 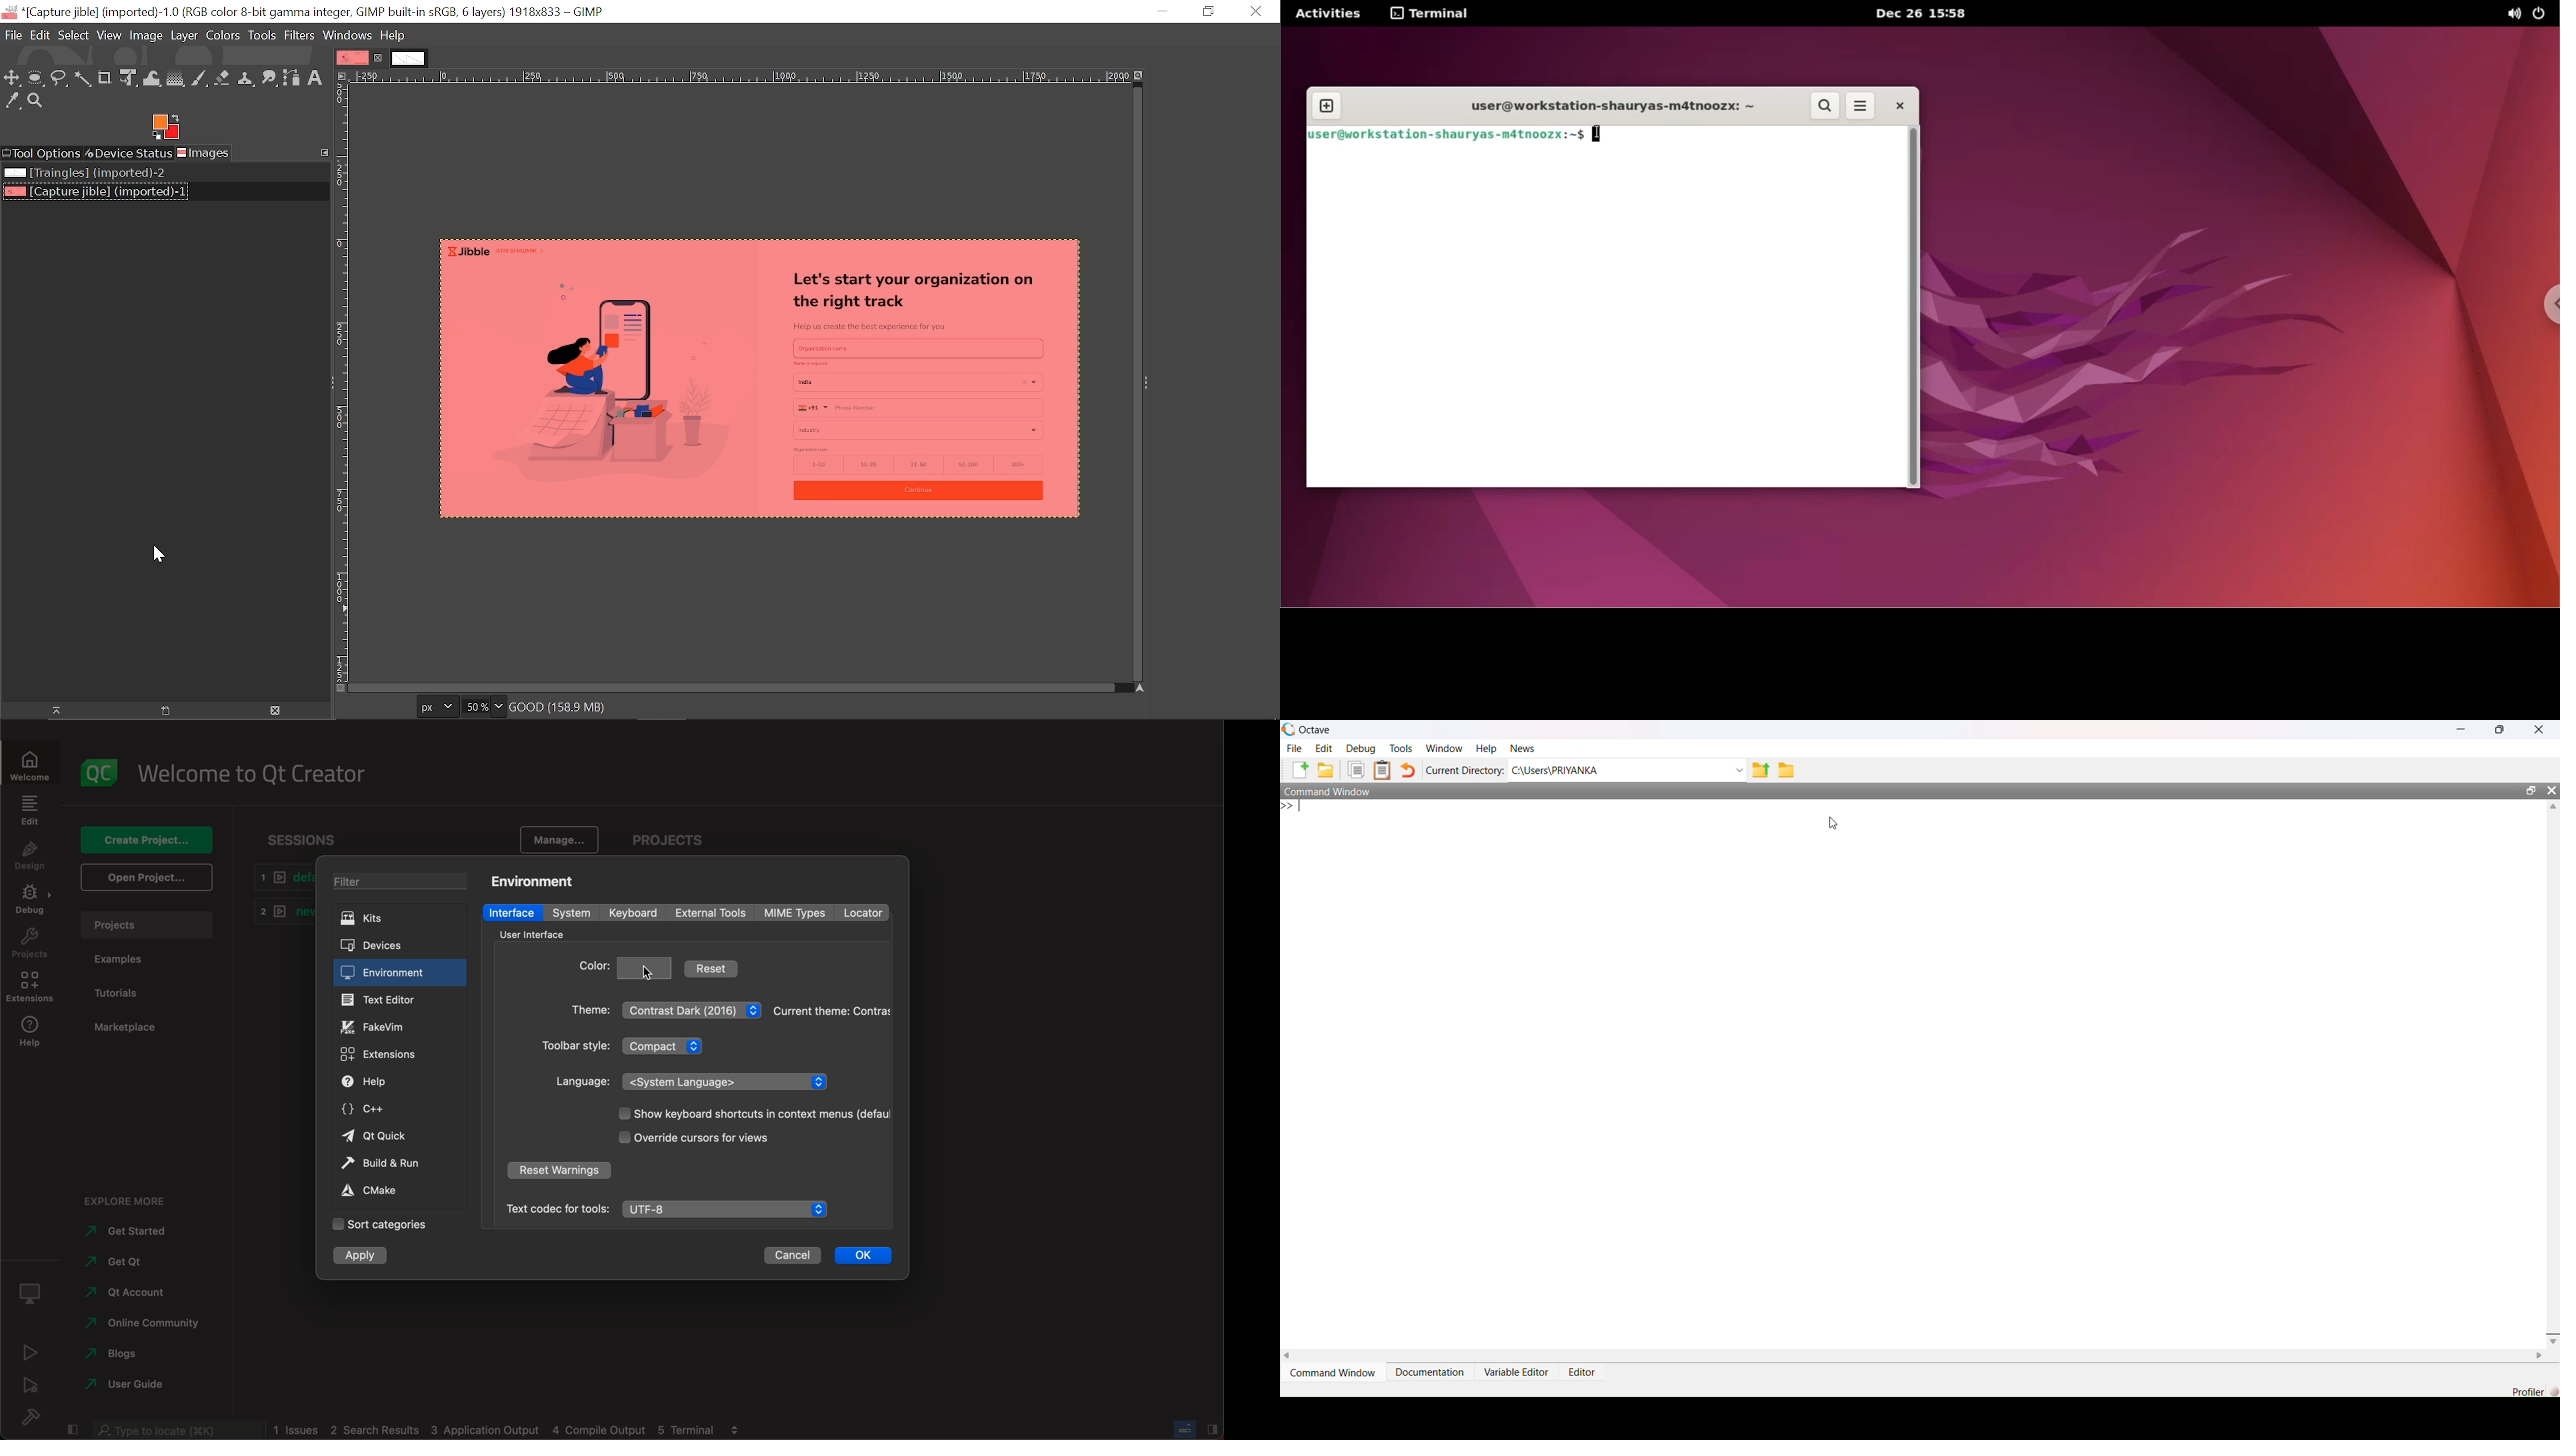 What do you see at coordinates (592, 969) in the screenshot?
I see `color` at bounding box center [592, 969].